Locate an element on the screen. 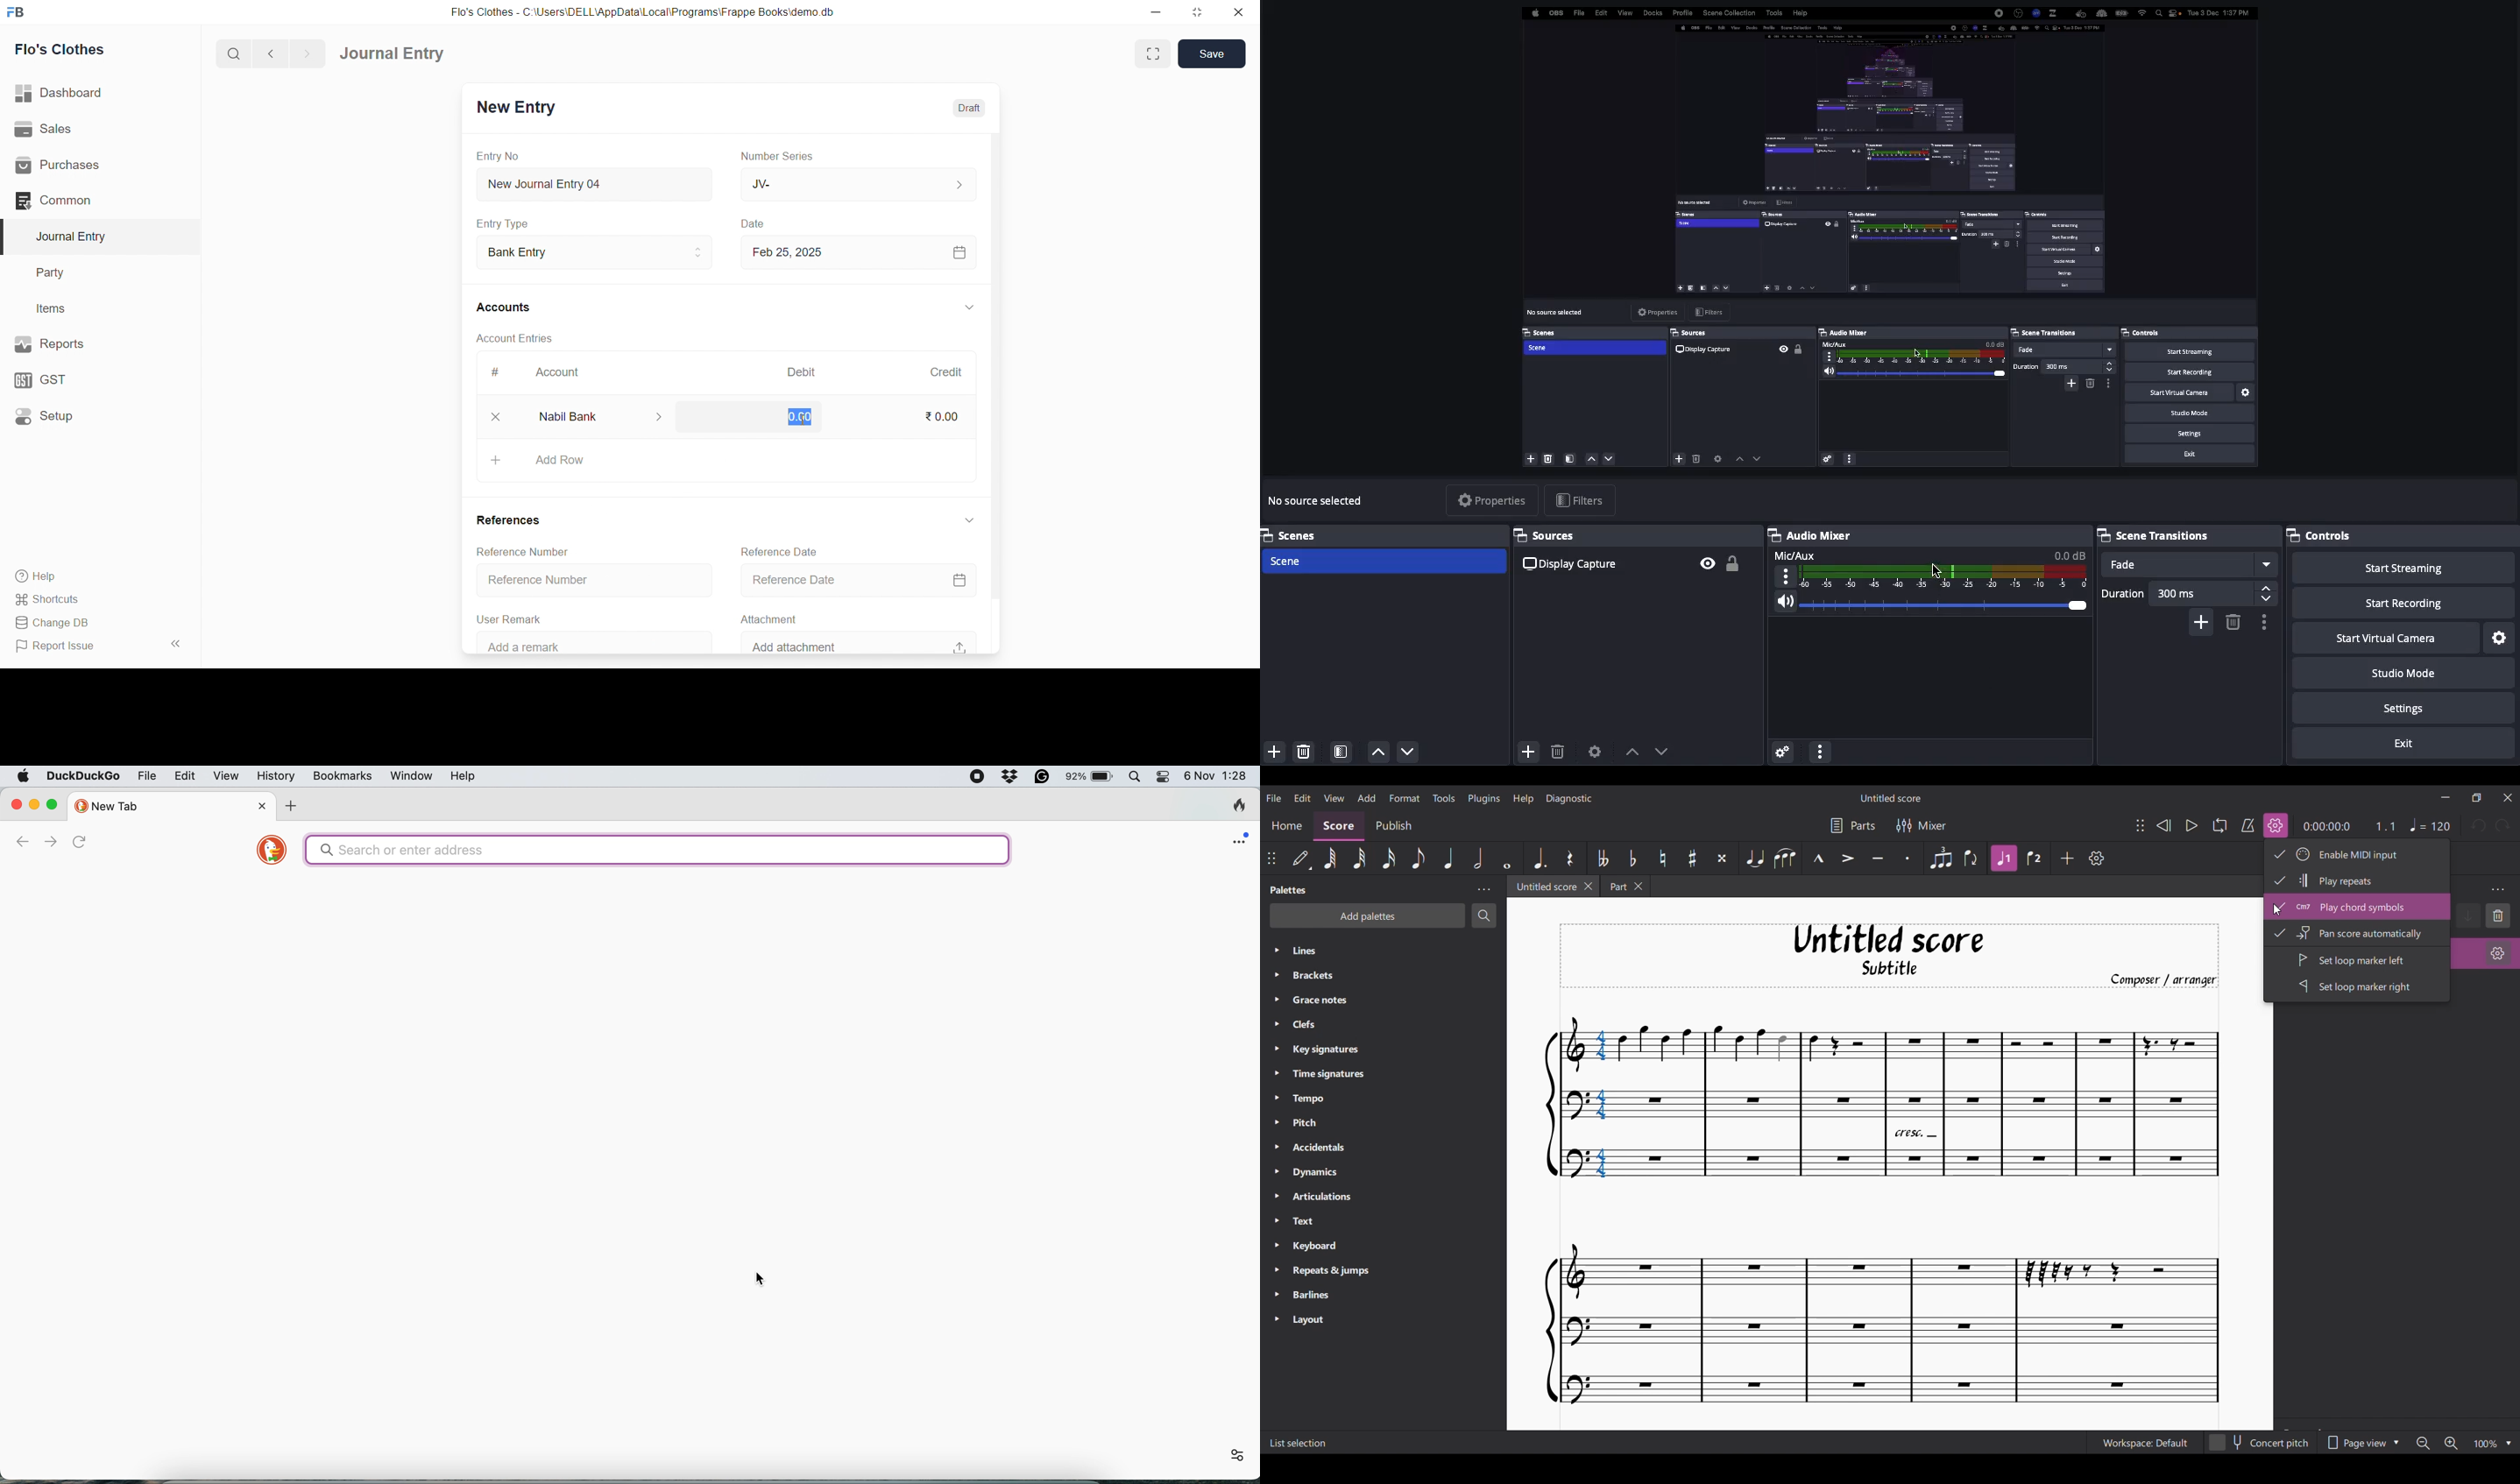 This screenshot has width=2520, height=1484. navigate backward is located at coordinates (276, 52).